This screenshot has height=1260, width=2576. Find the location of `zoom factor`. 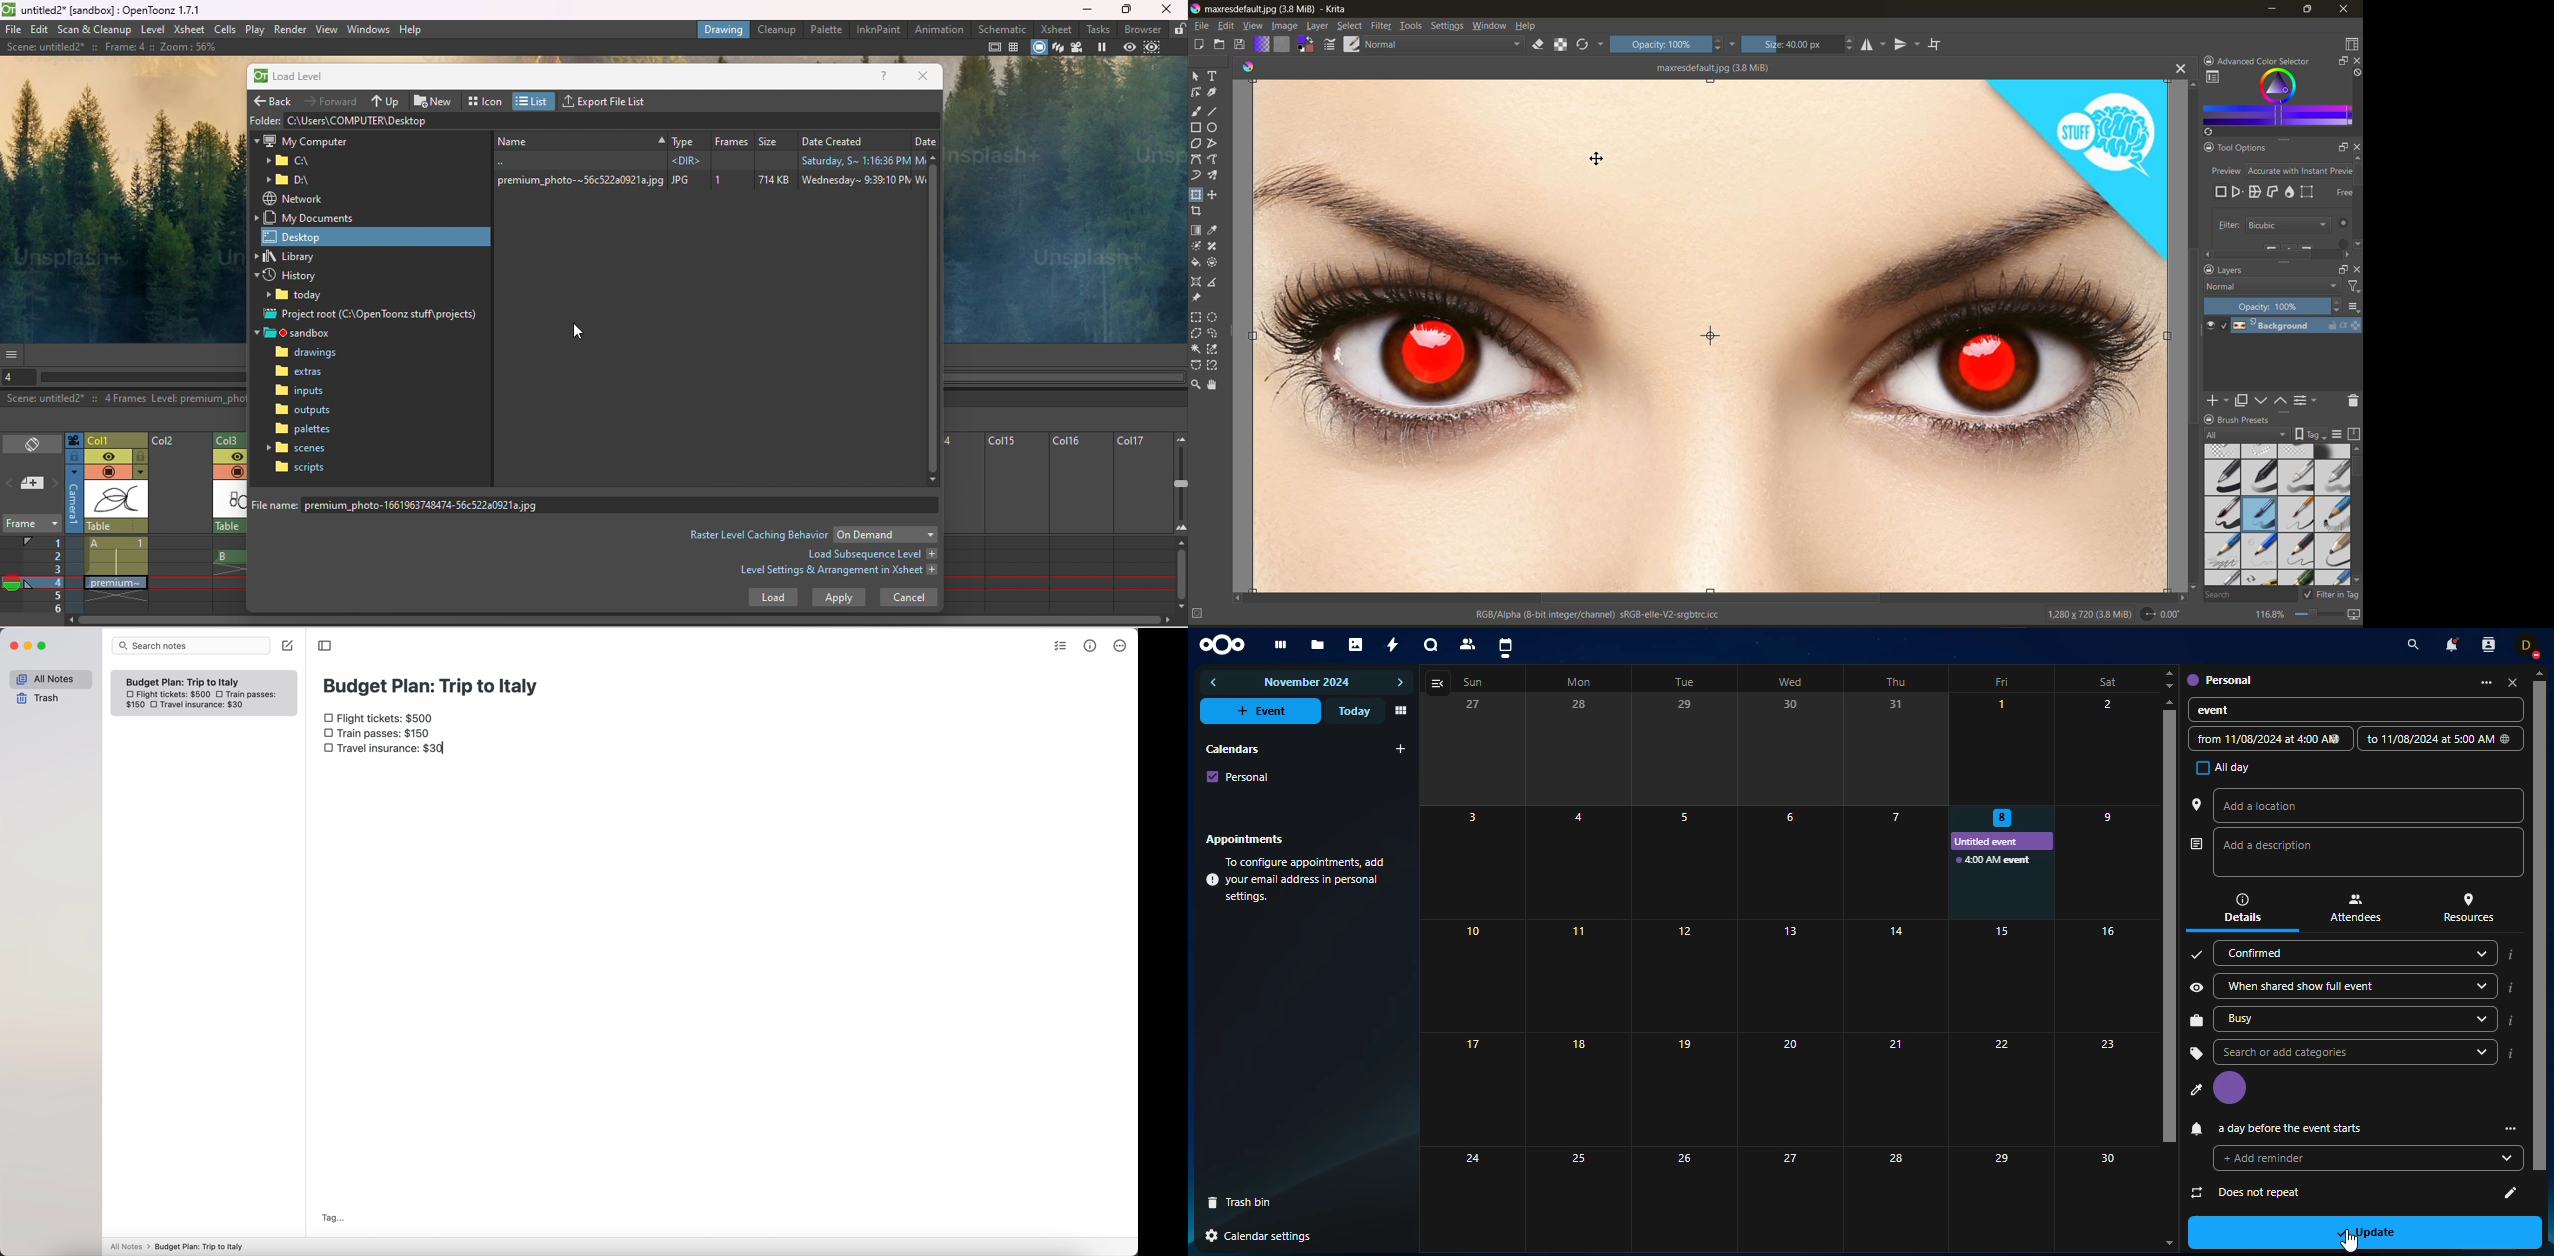

zoom factor is located at coordinates (2271, 614).